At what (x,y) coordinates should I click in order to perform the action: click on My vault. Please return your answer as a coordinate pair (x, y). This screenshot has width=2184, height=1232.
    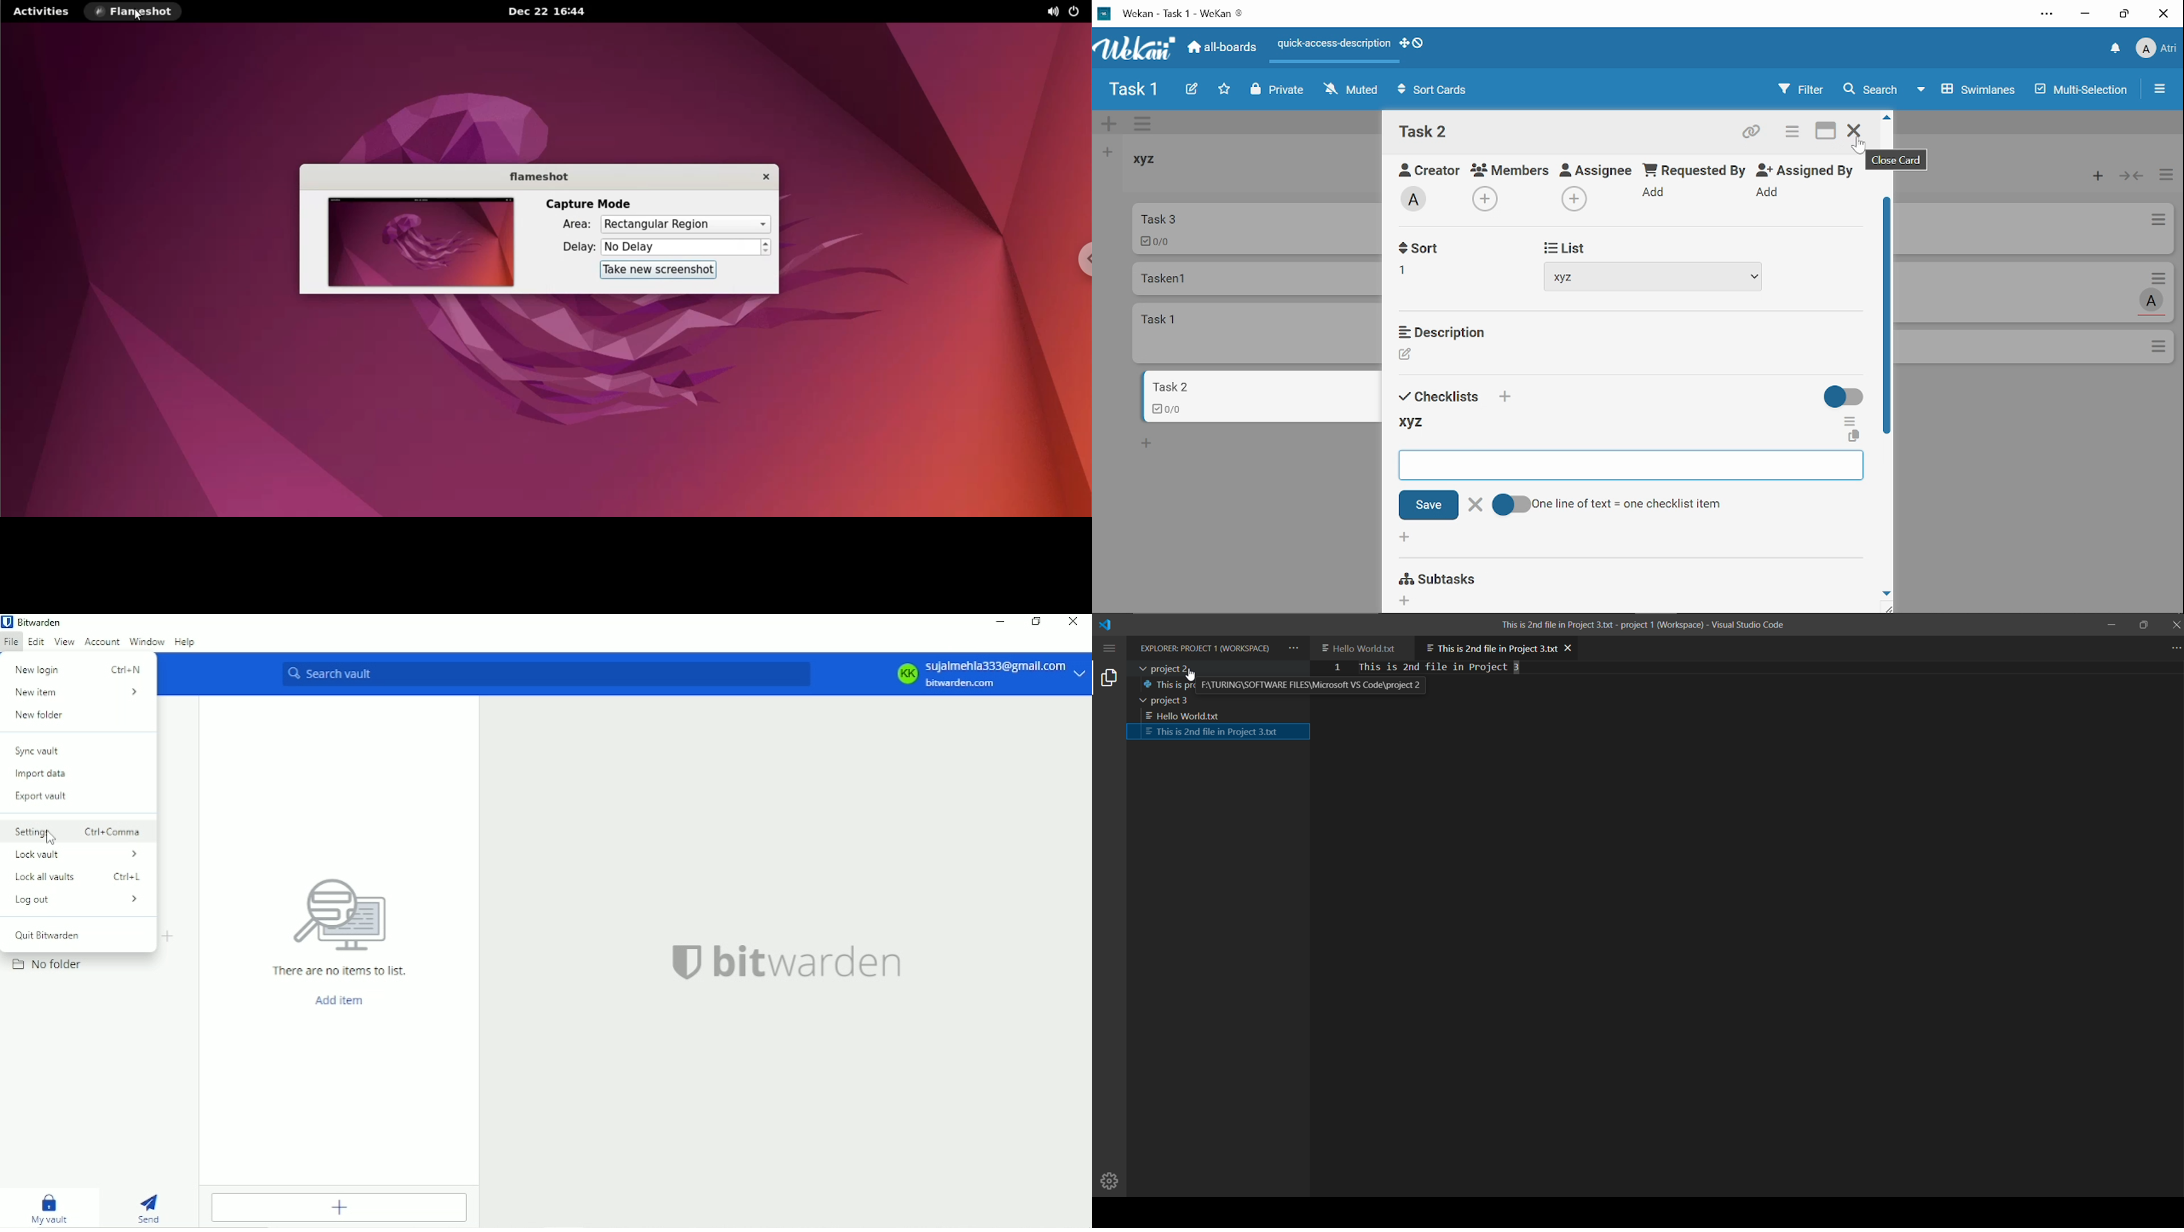
    Looking at the image, I should click on (50, 1208).